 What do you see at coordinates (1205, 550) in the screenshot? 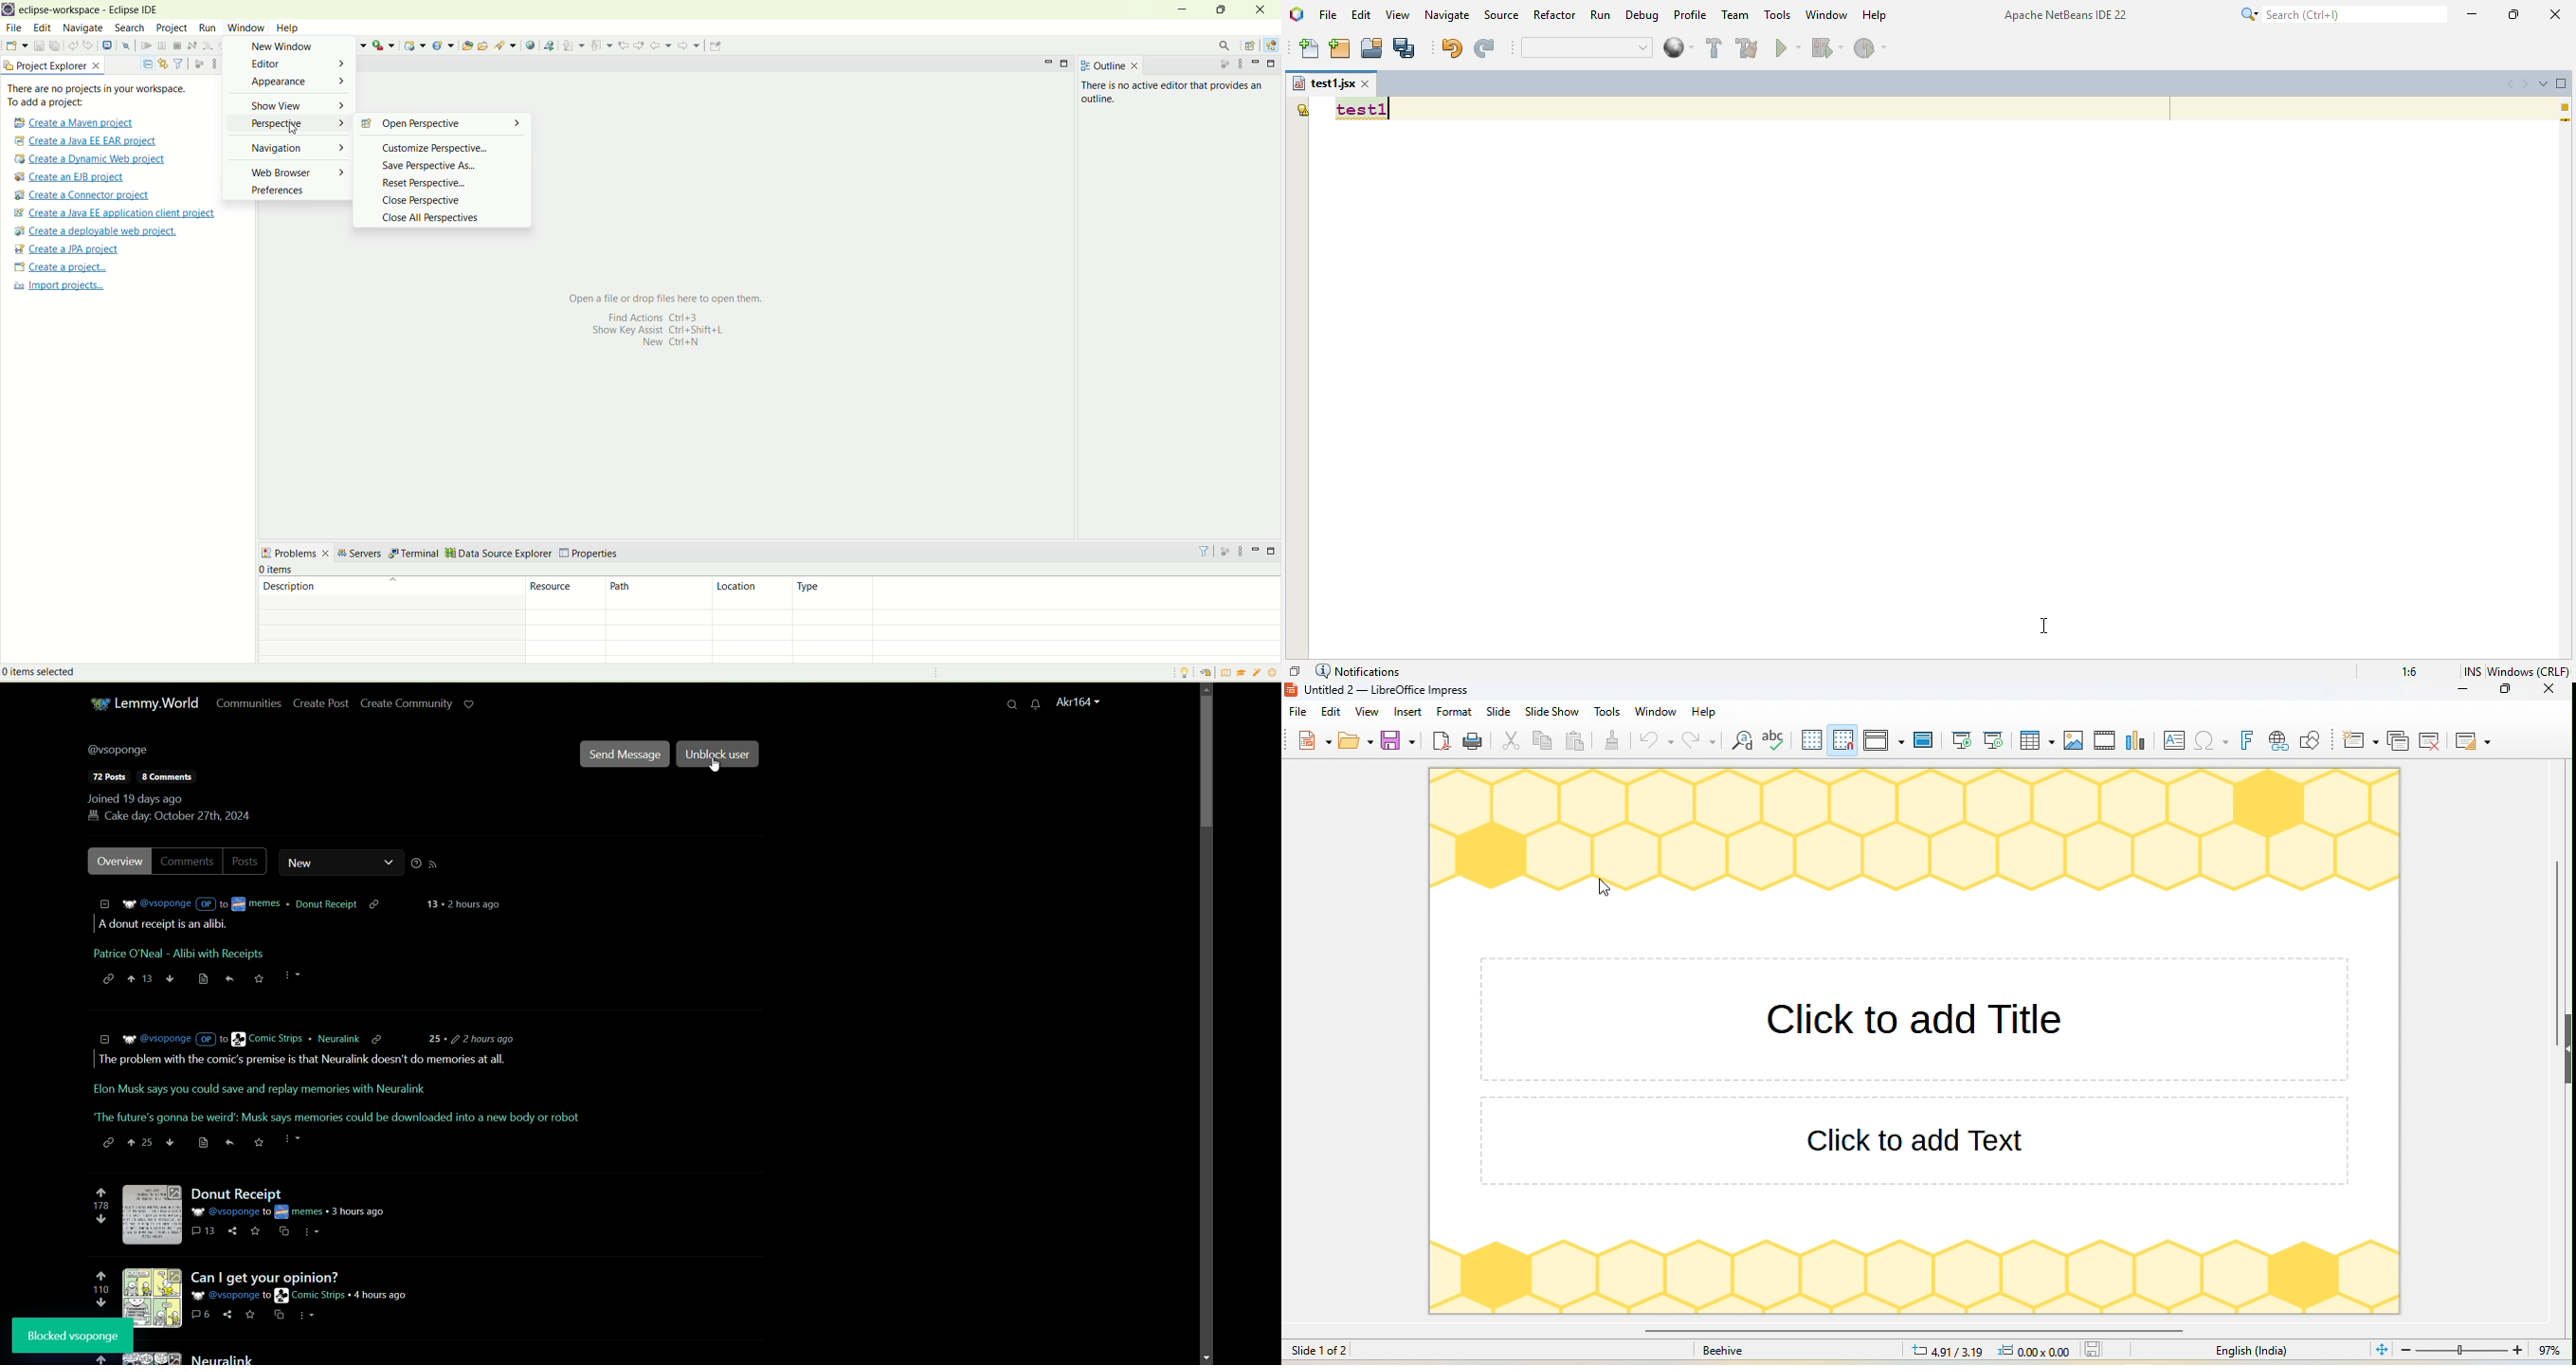
I see `filter` at bounding box center [1205, 550].